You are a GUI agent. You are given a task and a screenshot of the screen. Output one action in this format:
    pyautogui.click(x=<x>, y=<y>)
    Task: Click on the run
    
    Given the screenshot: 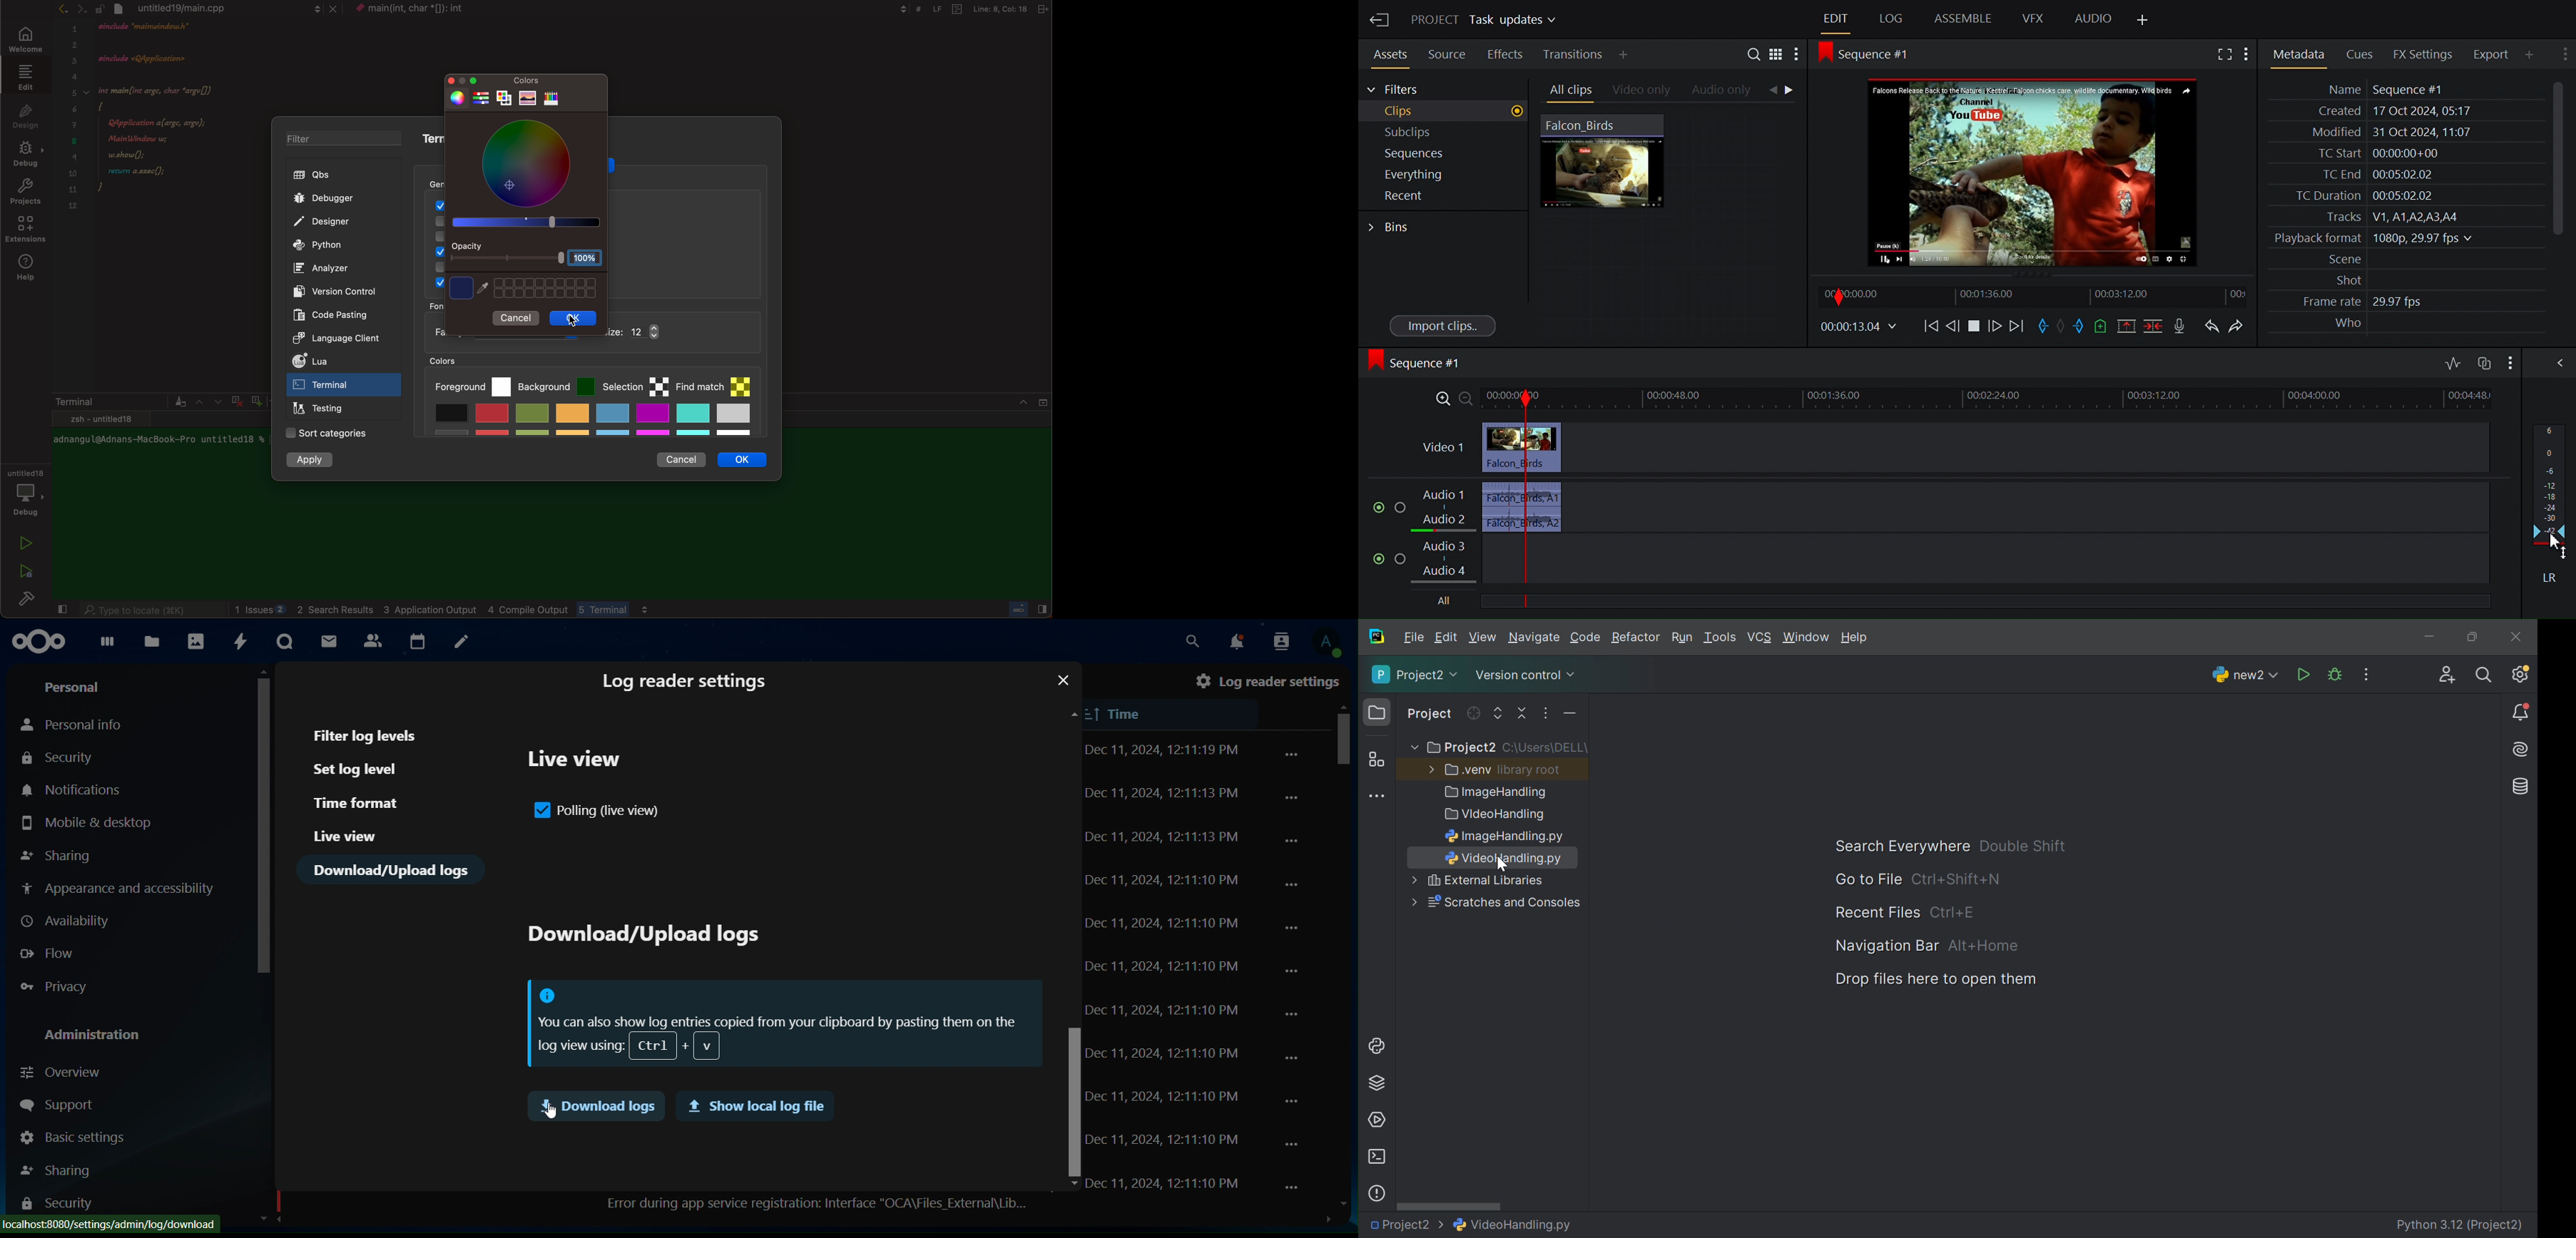 What is the action you would take?
    pyautogui.click(x=27, y=544)
    